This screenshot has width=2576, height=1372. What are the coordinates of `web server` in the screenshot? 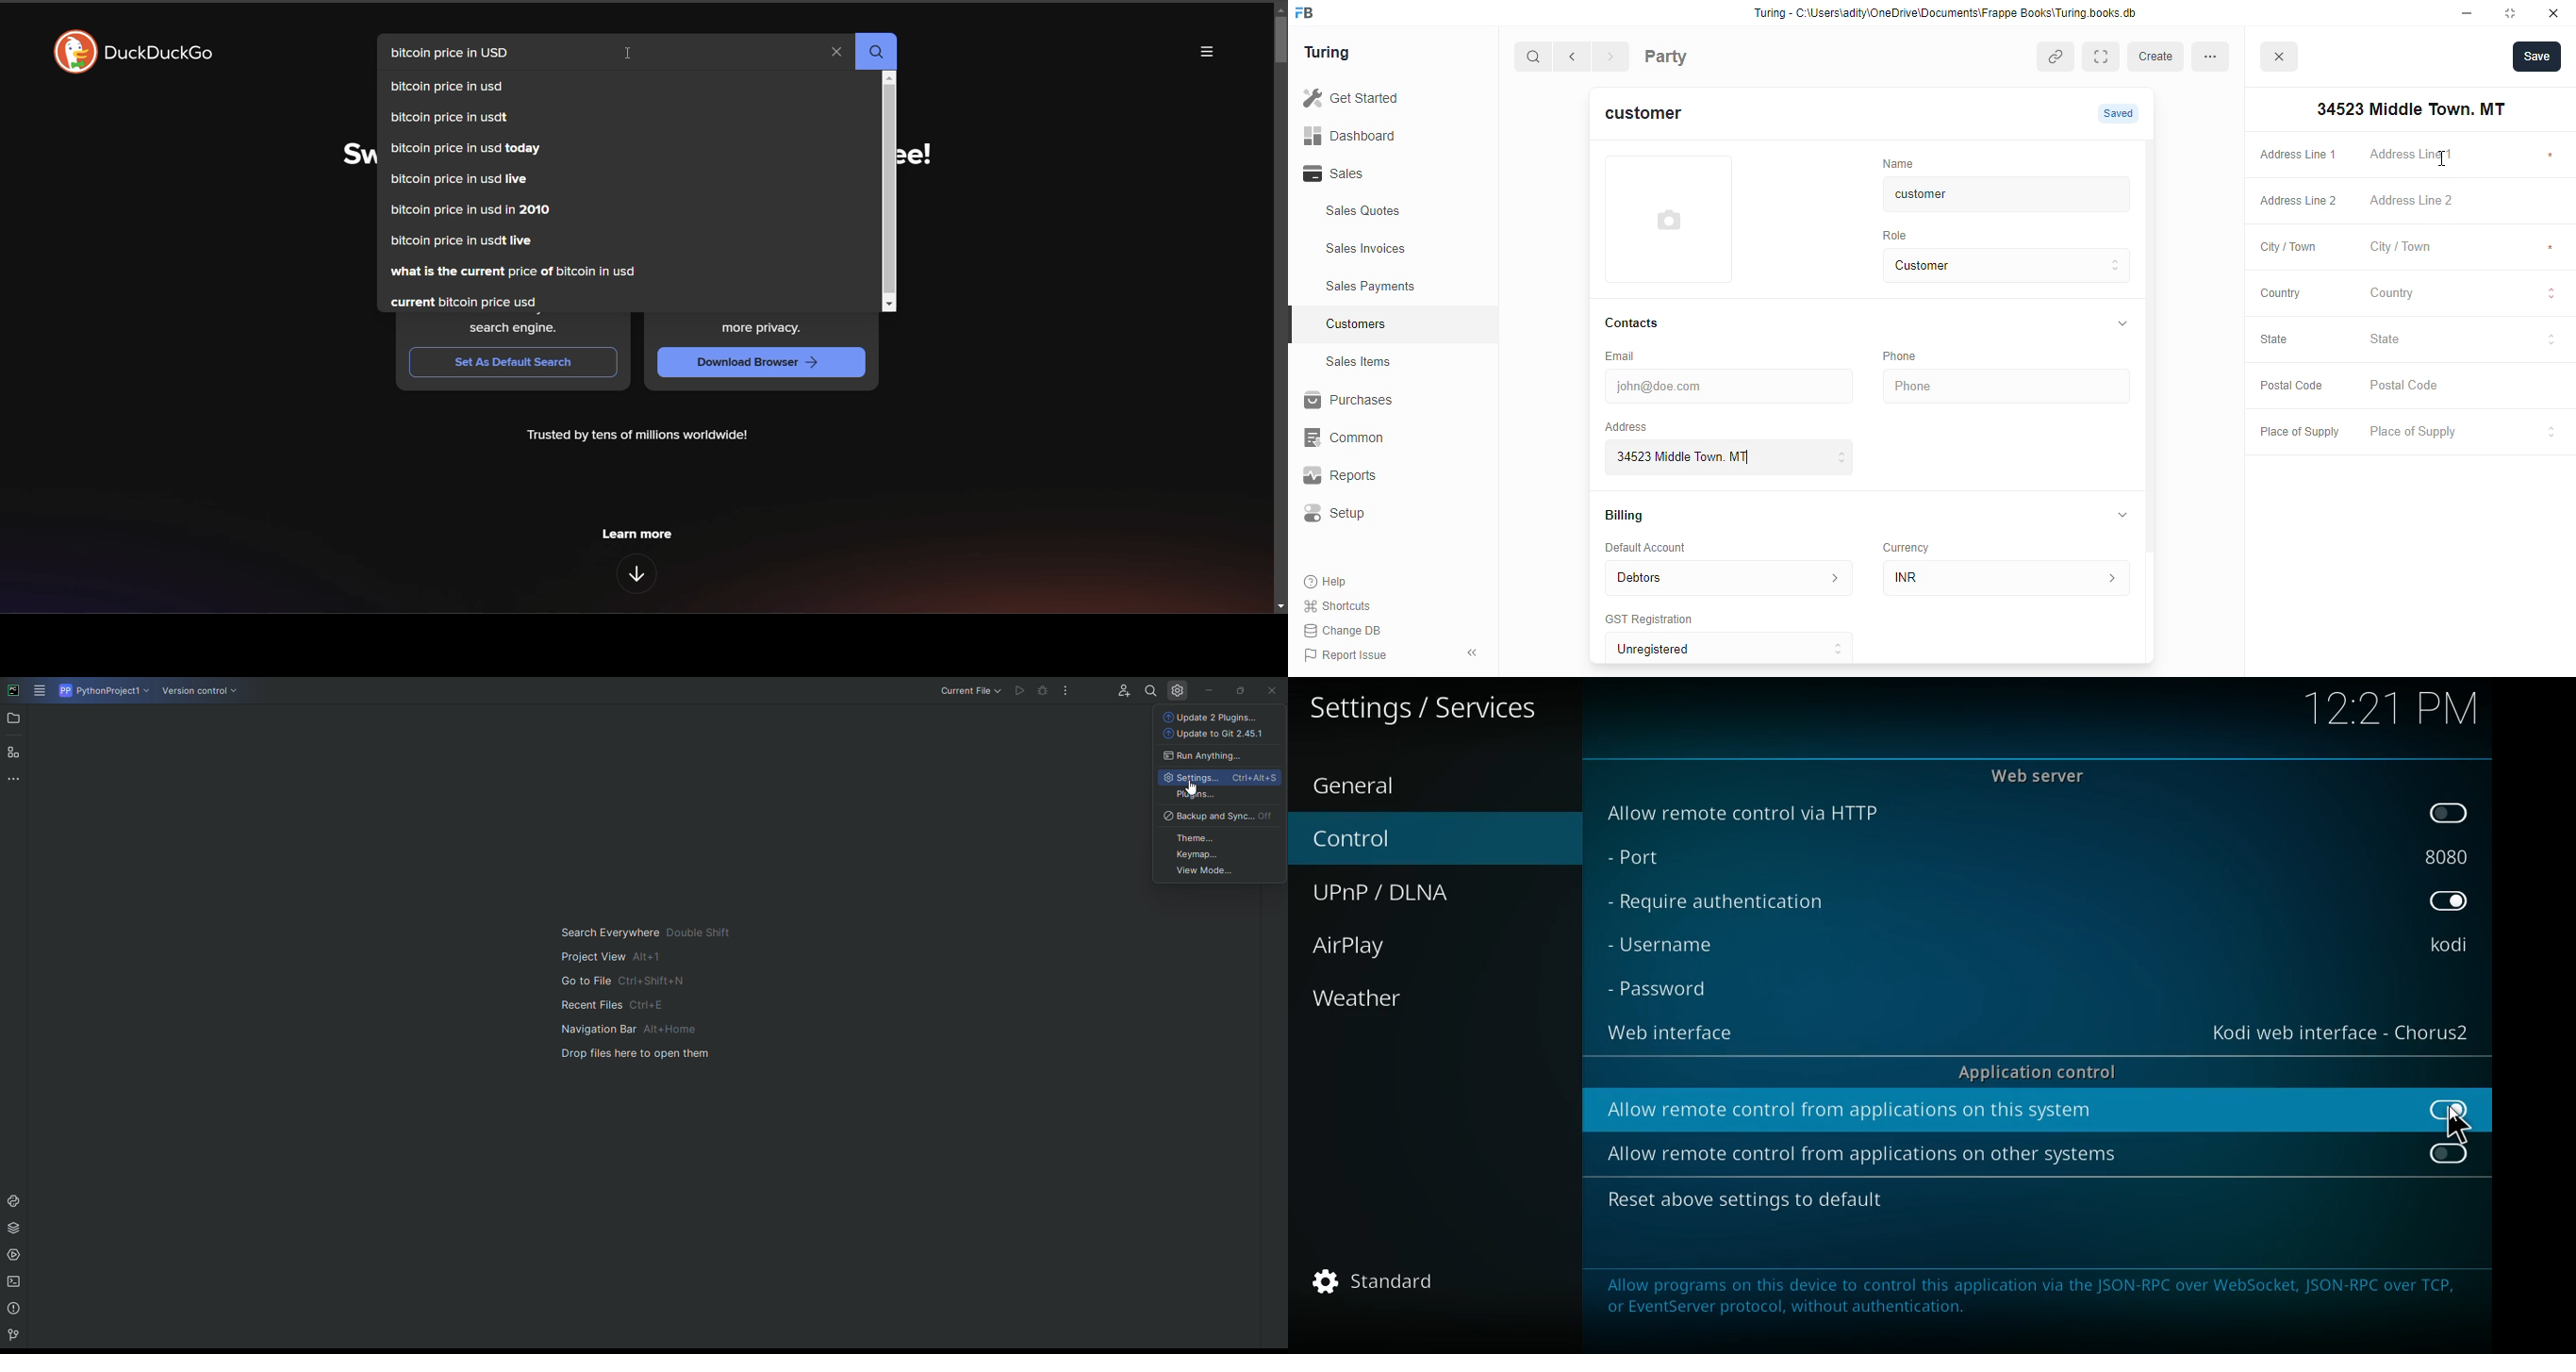 It's located at (2040, 775).